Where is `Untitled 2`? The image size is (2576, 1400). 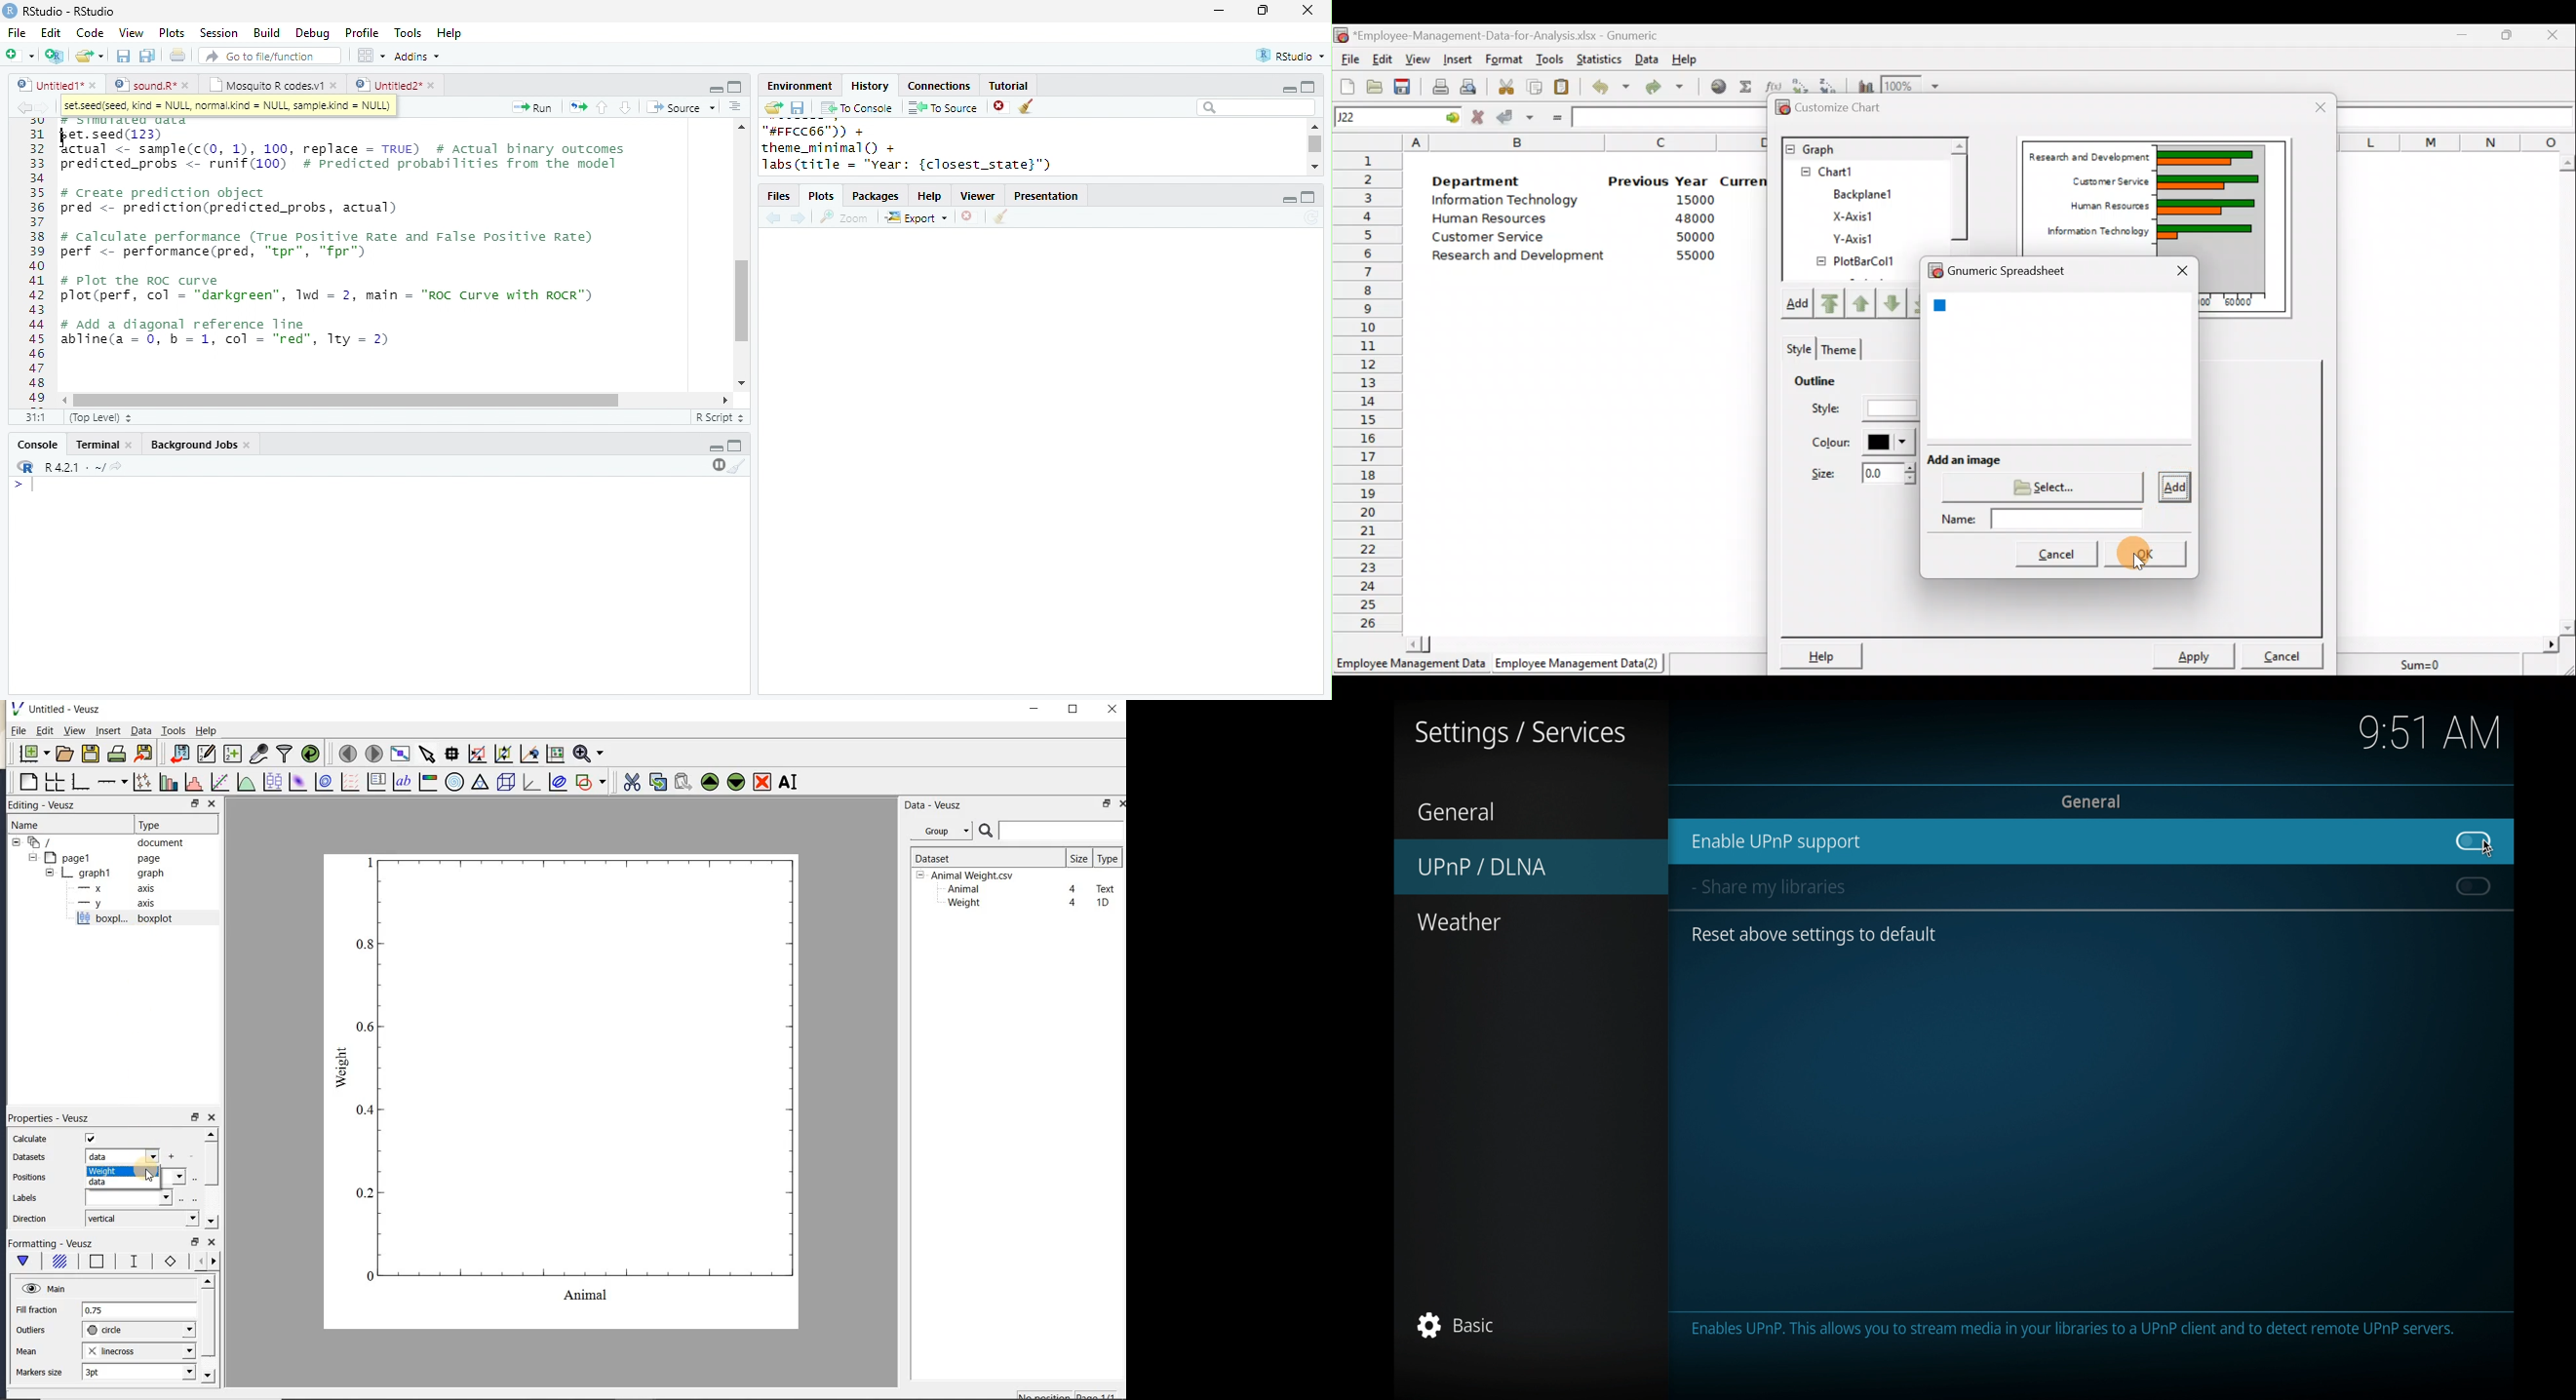
Untitled 2 is located at coordinates (387, 84).